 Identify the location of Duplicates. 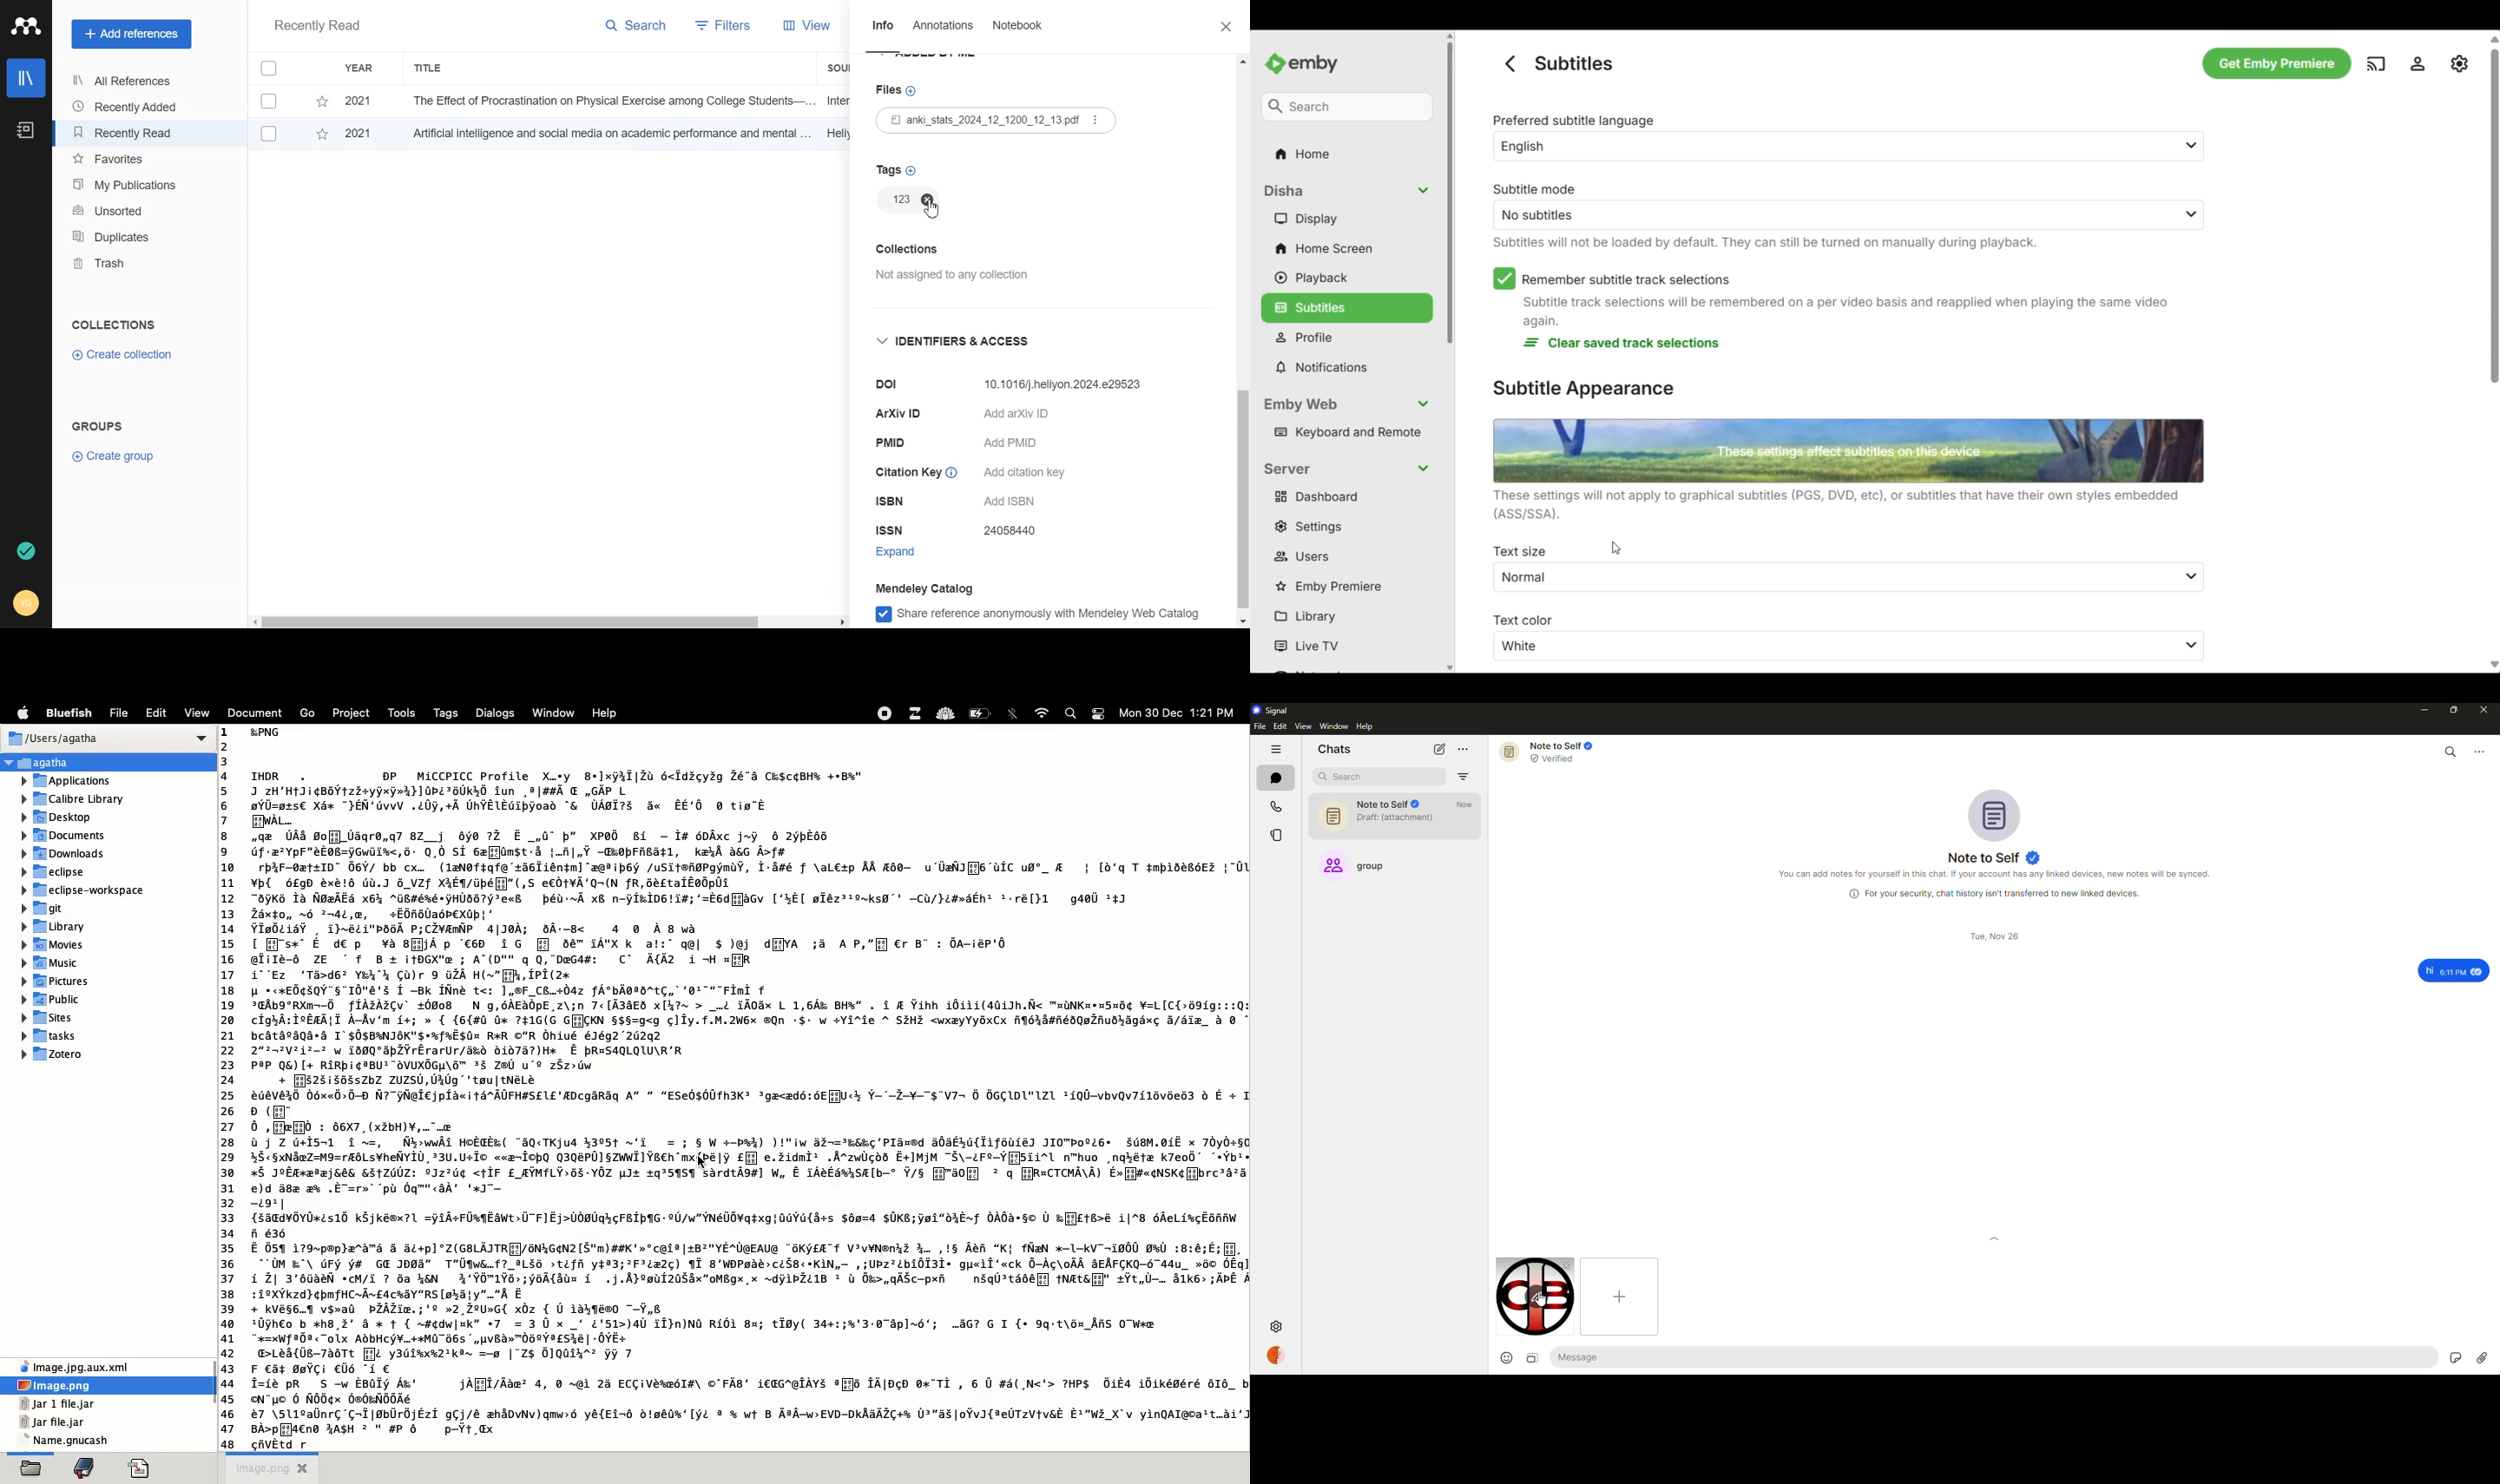
(128, 236).